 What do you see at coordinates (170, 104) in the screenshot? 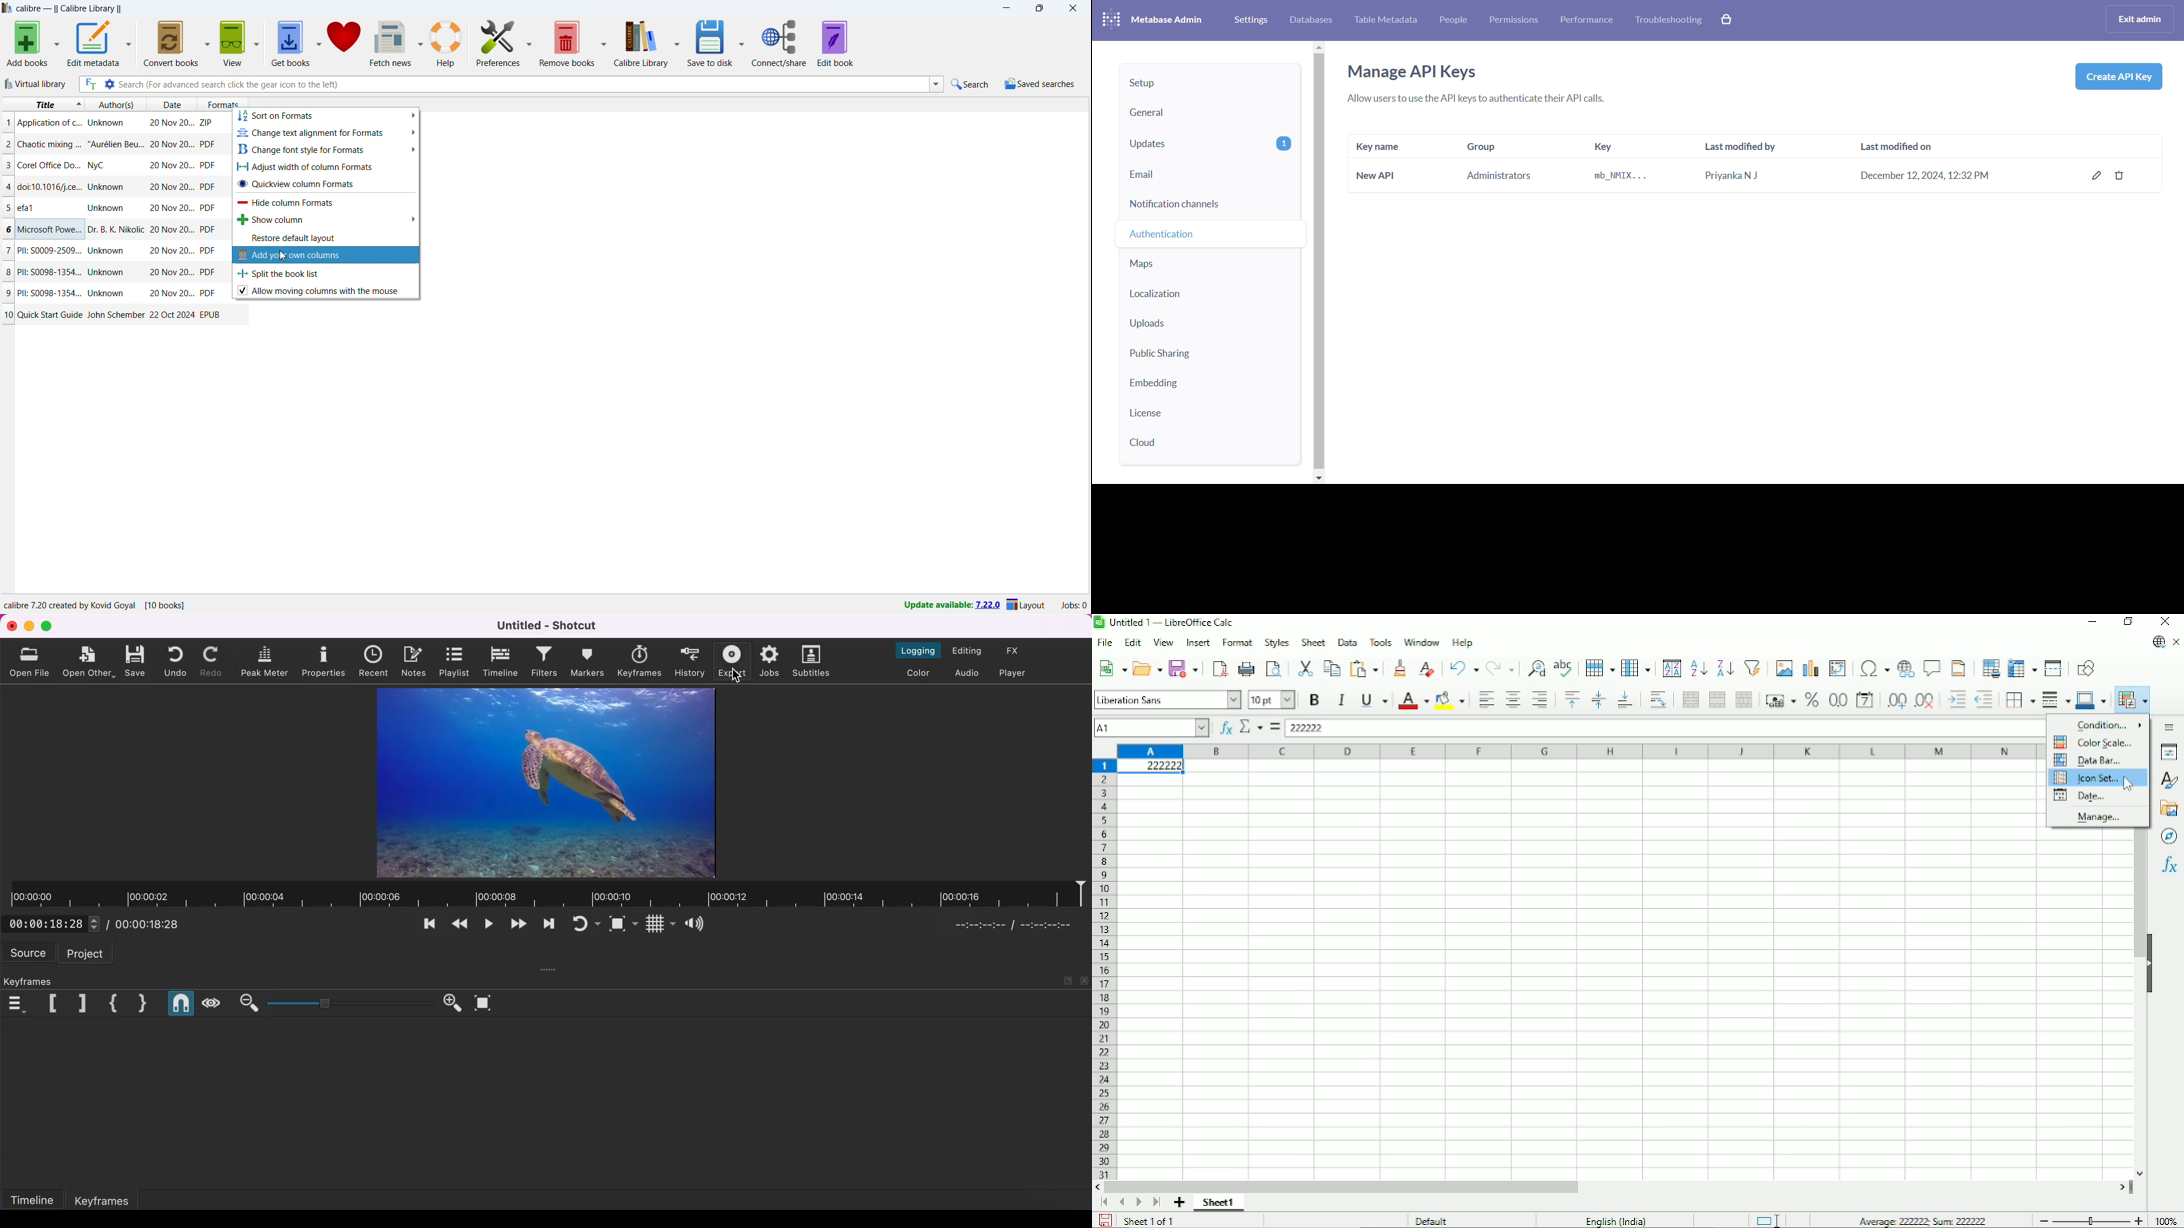
I see `date` at bounding box center [170, 104].